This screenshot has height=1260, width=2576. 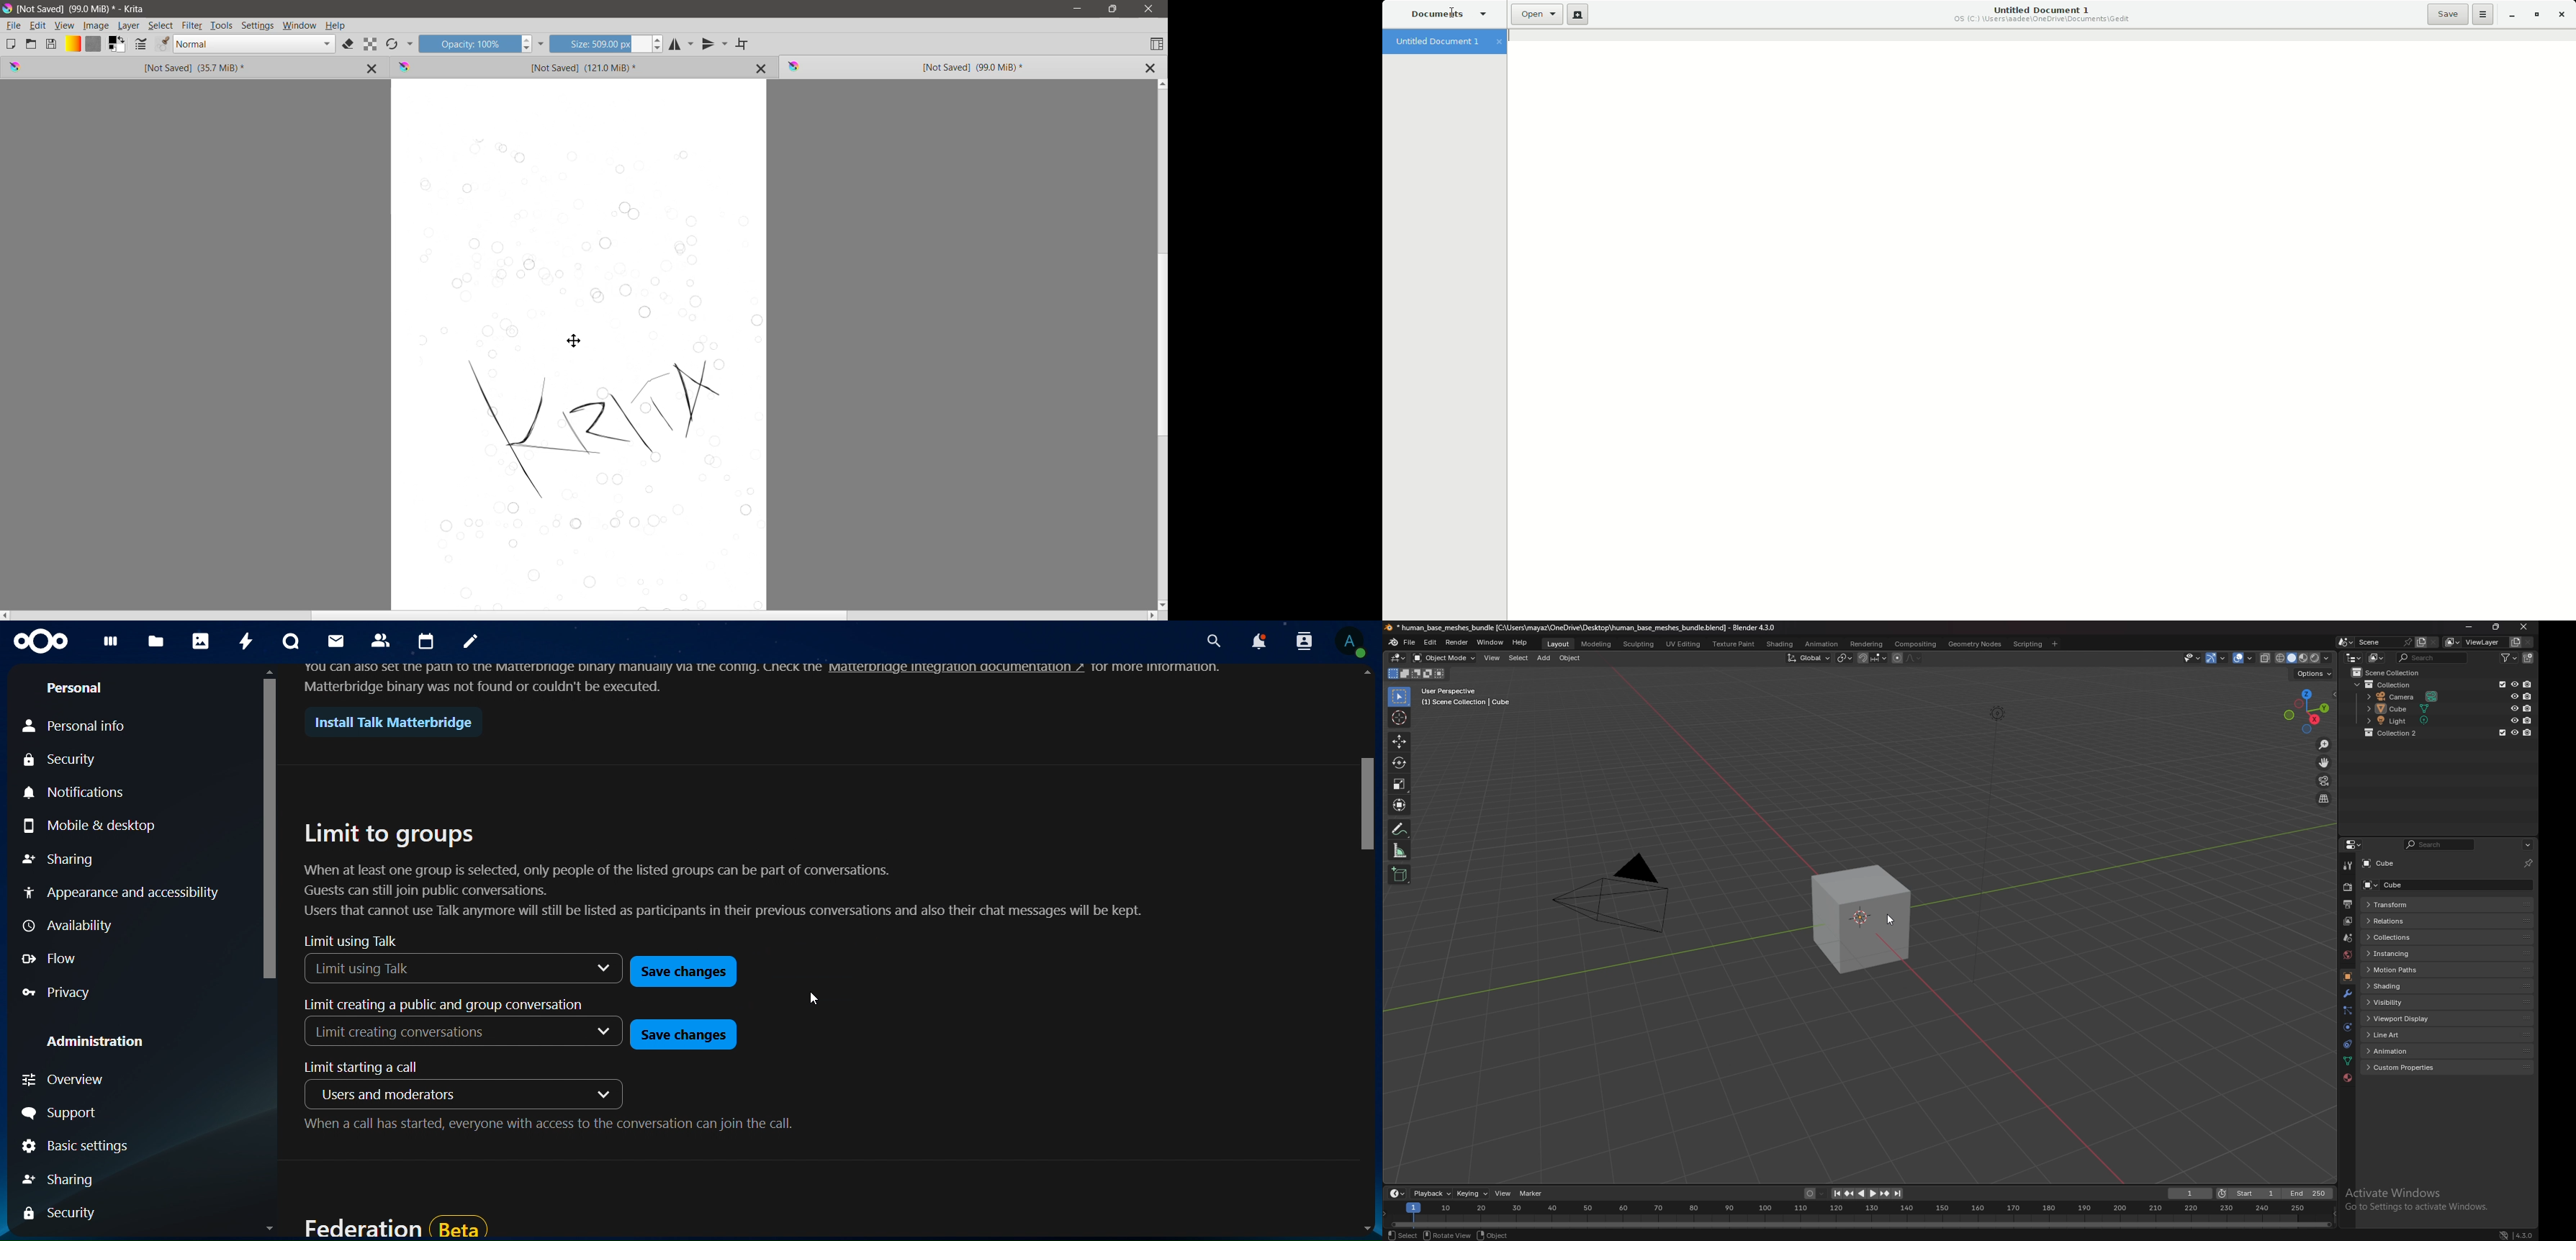 What do you see at coordinates (2408, 708) in the screenshot?
I see `cube` at bounding box center [2408, 708].